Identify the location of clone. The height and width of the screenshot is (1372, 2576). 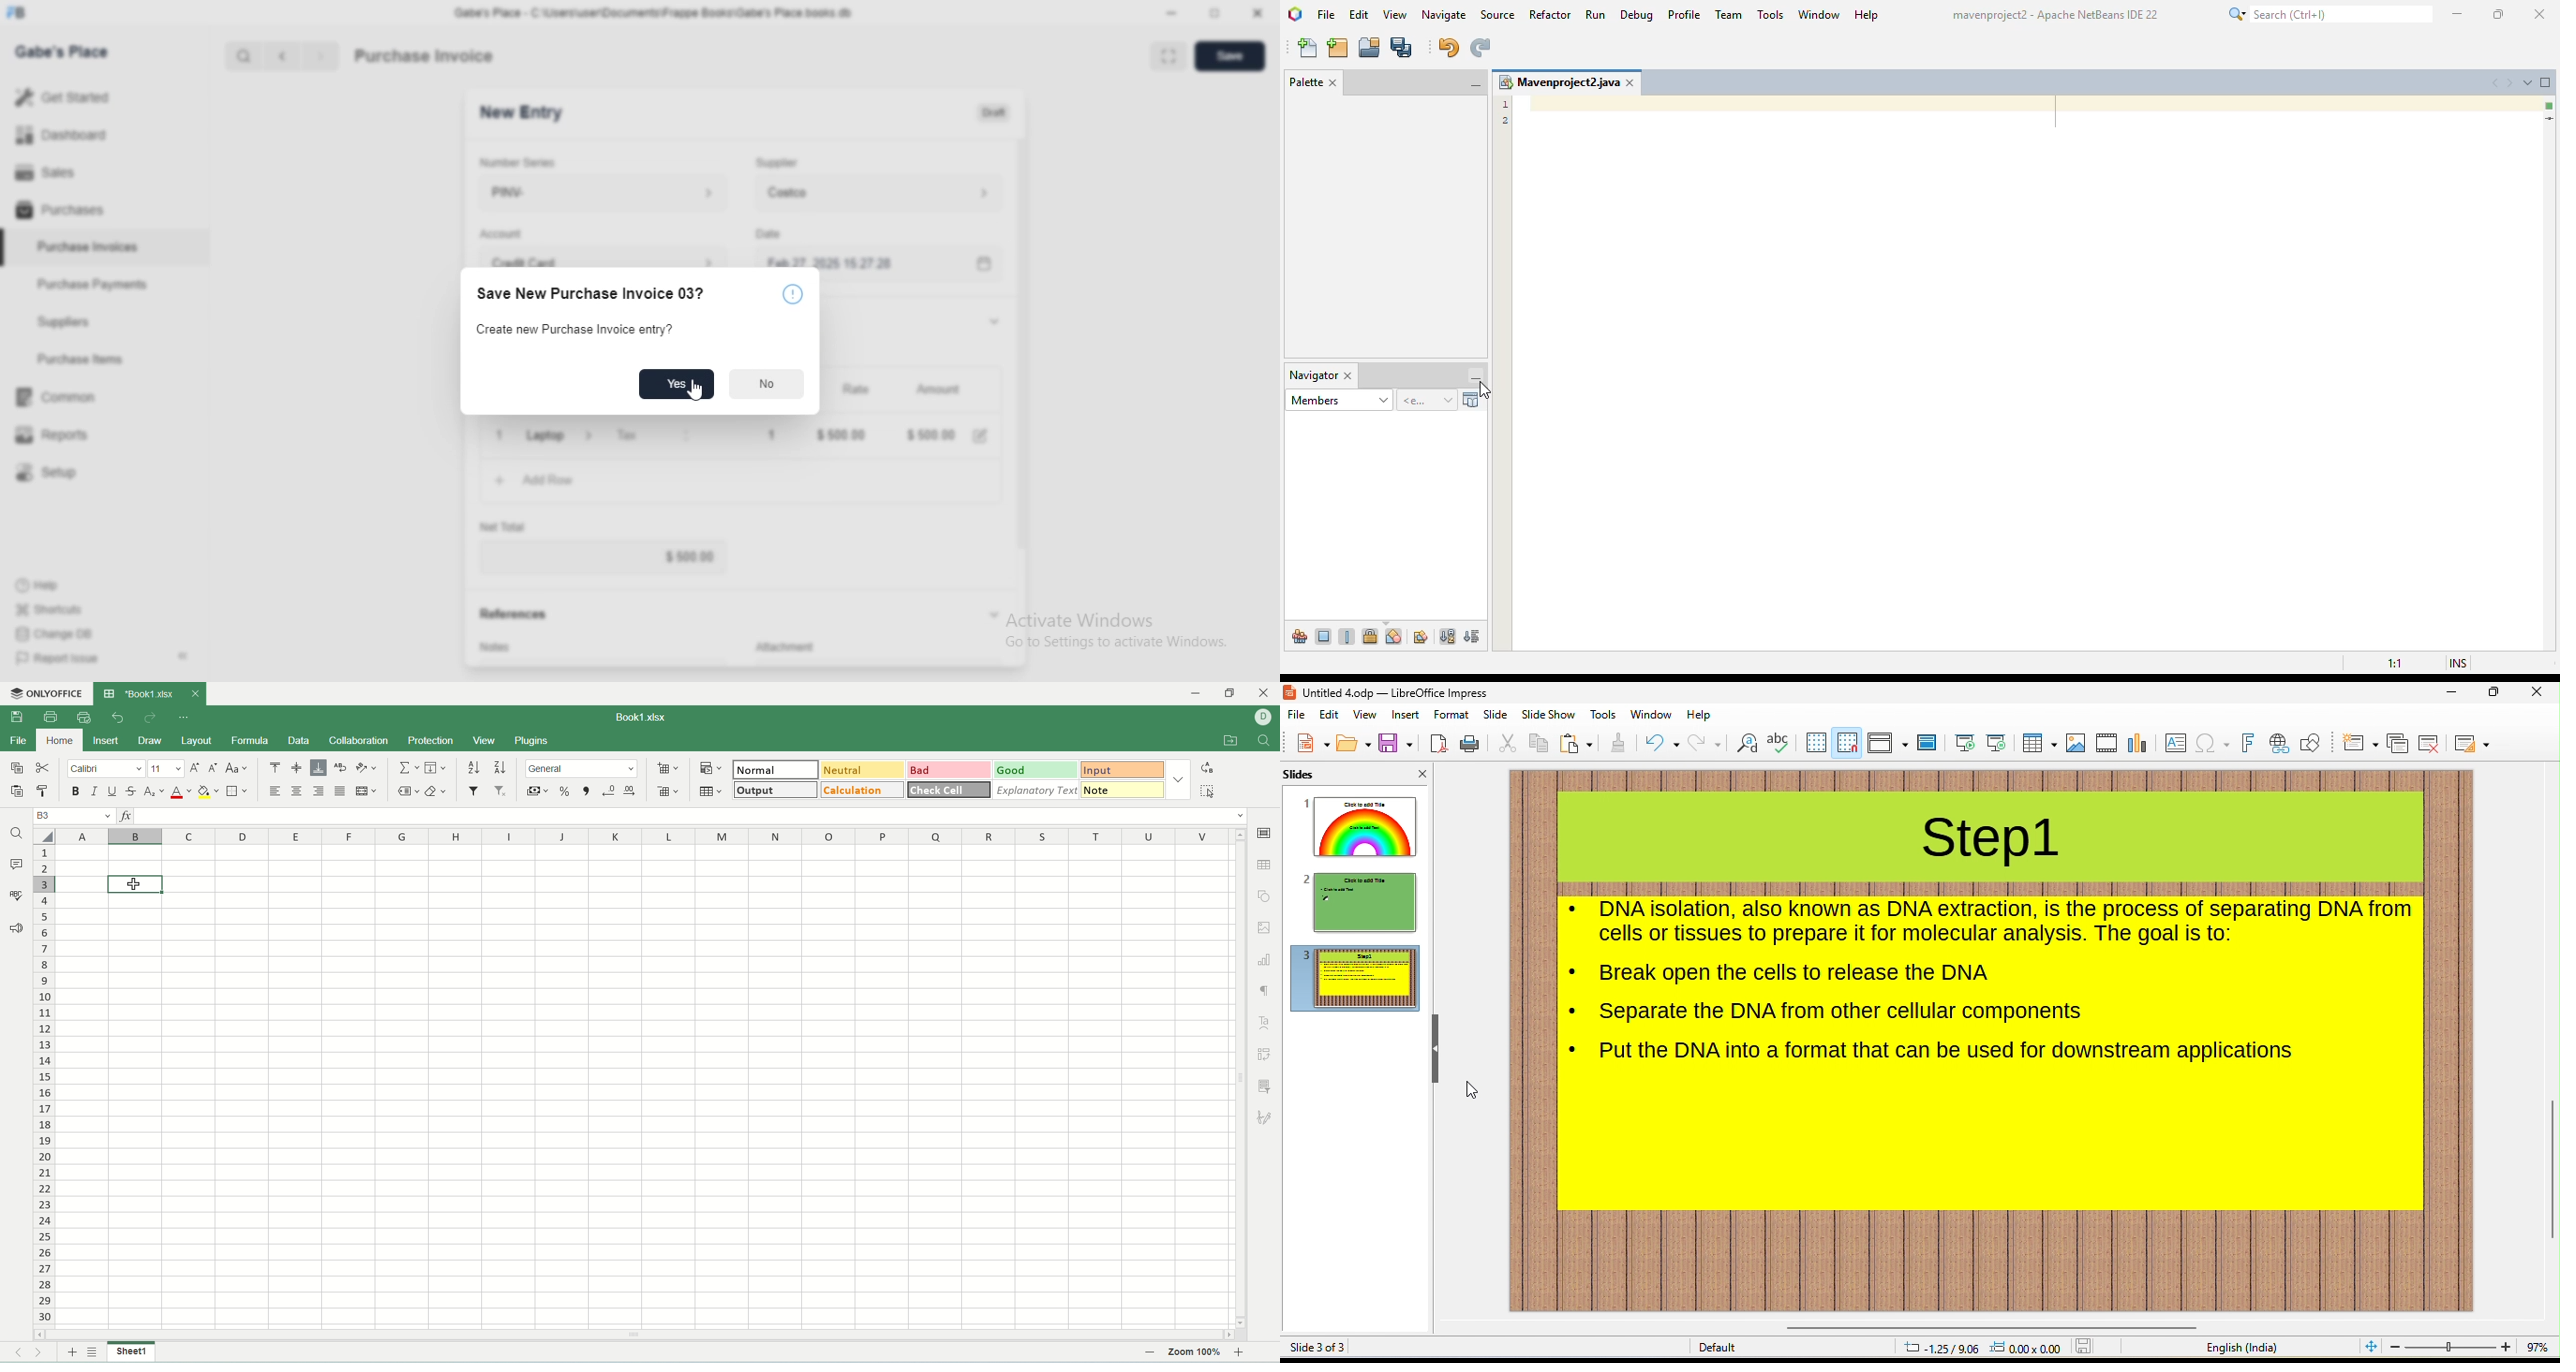
(1620, 742).